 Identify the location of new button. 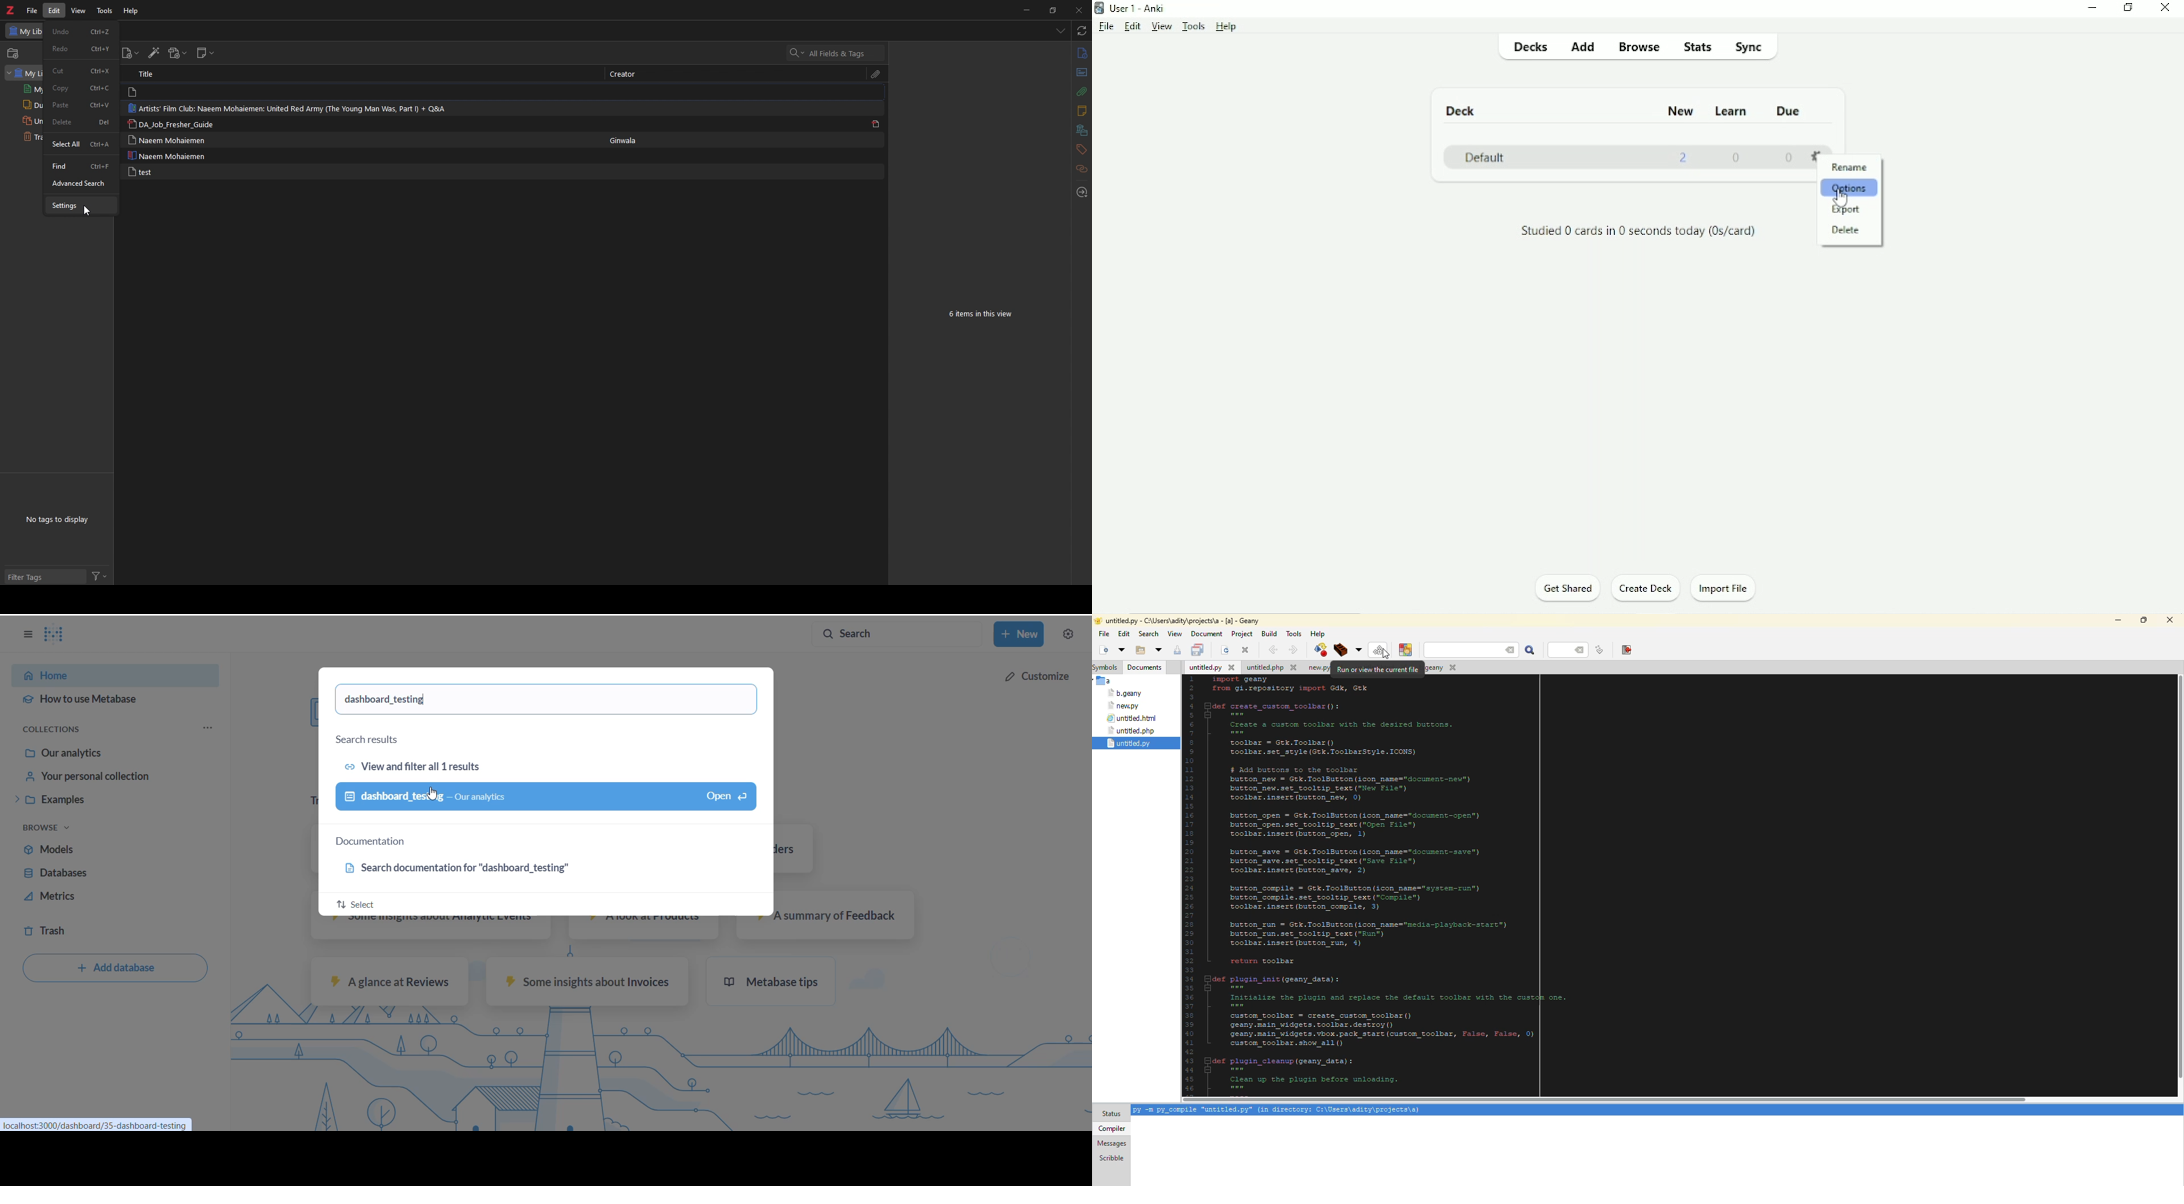
(1021, 634).